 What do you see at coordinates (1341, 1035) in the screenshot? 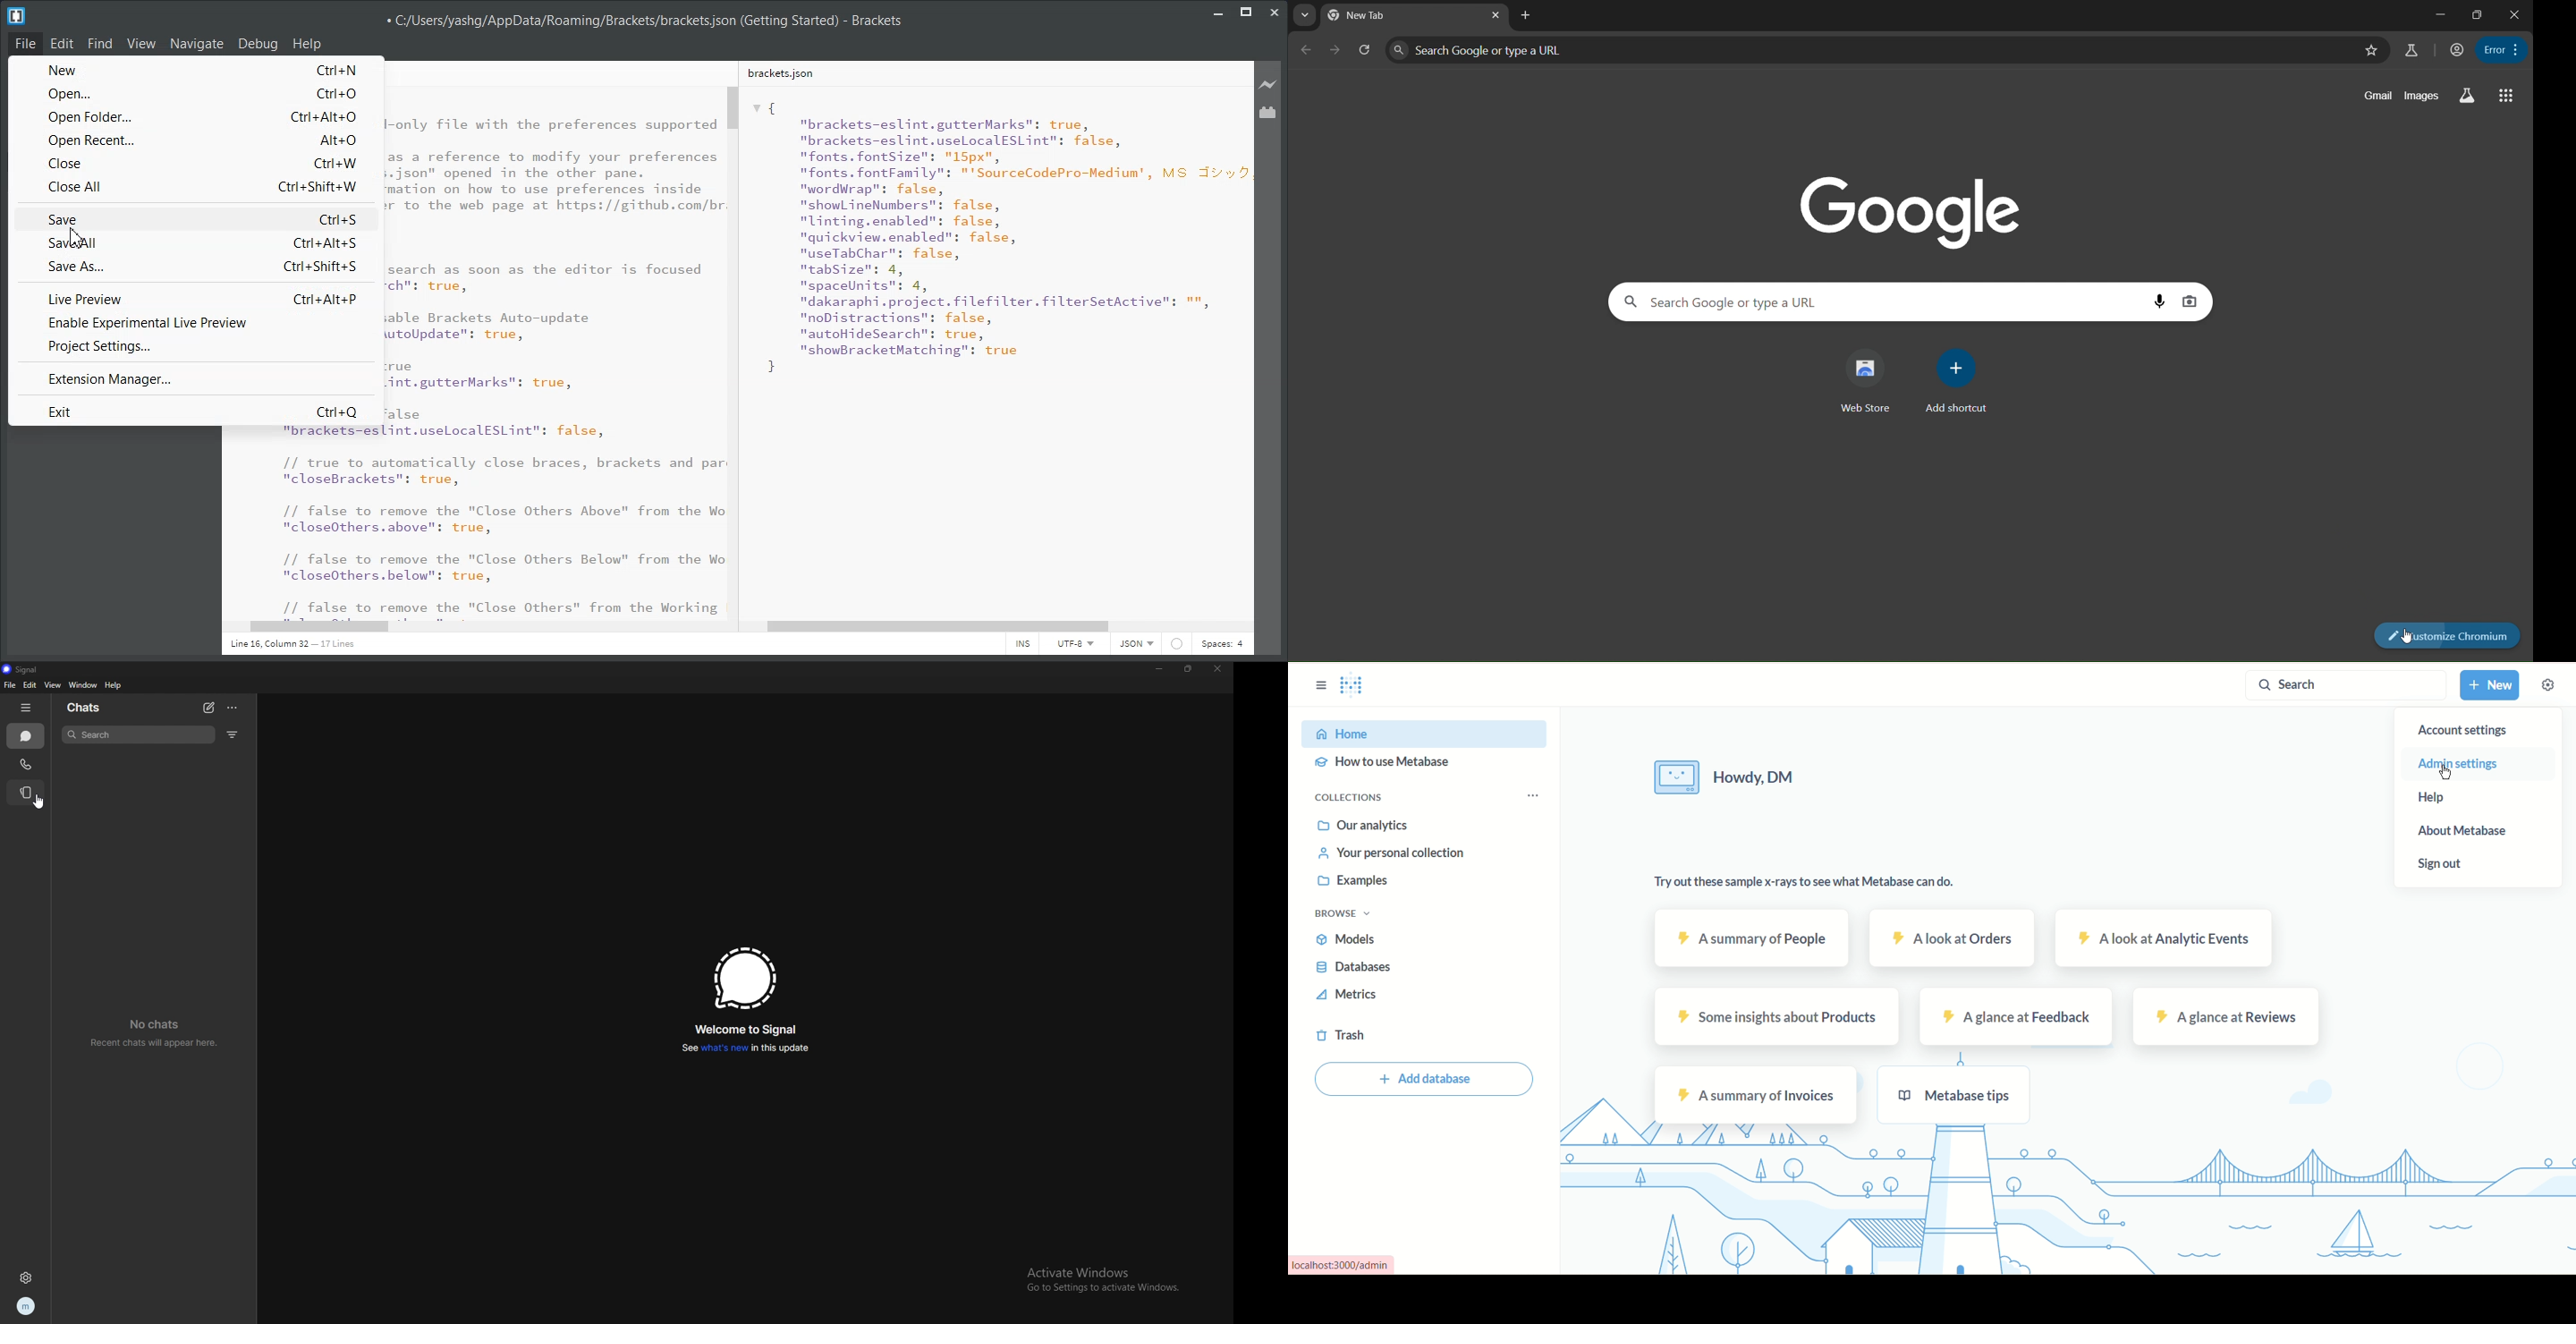
I see `trash` at bounding box center [1341, 1035].